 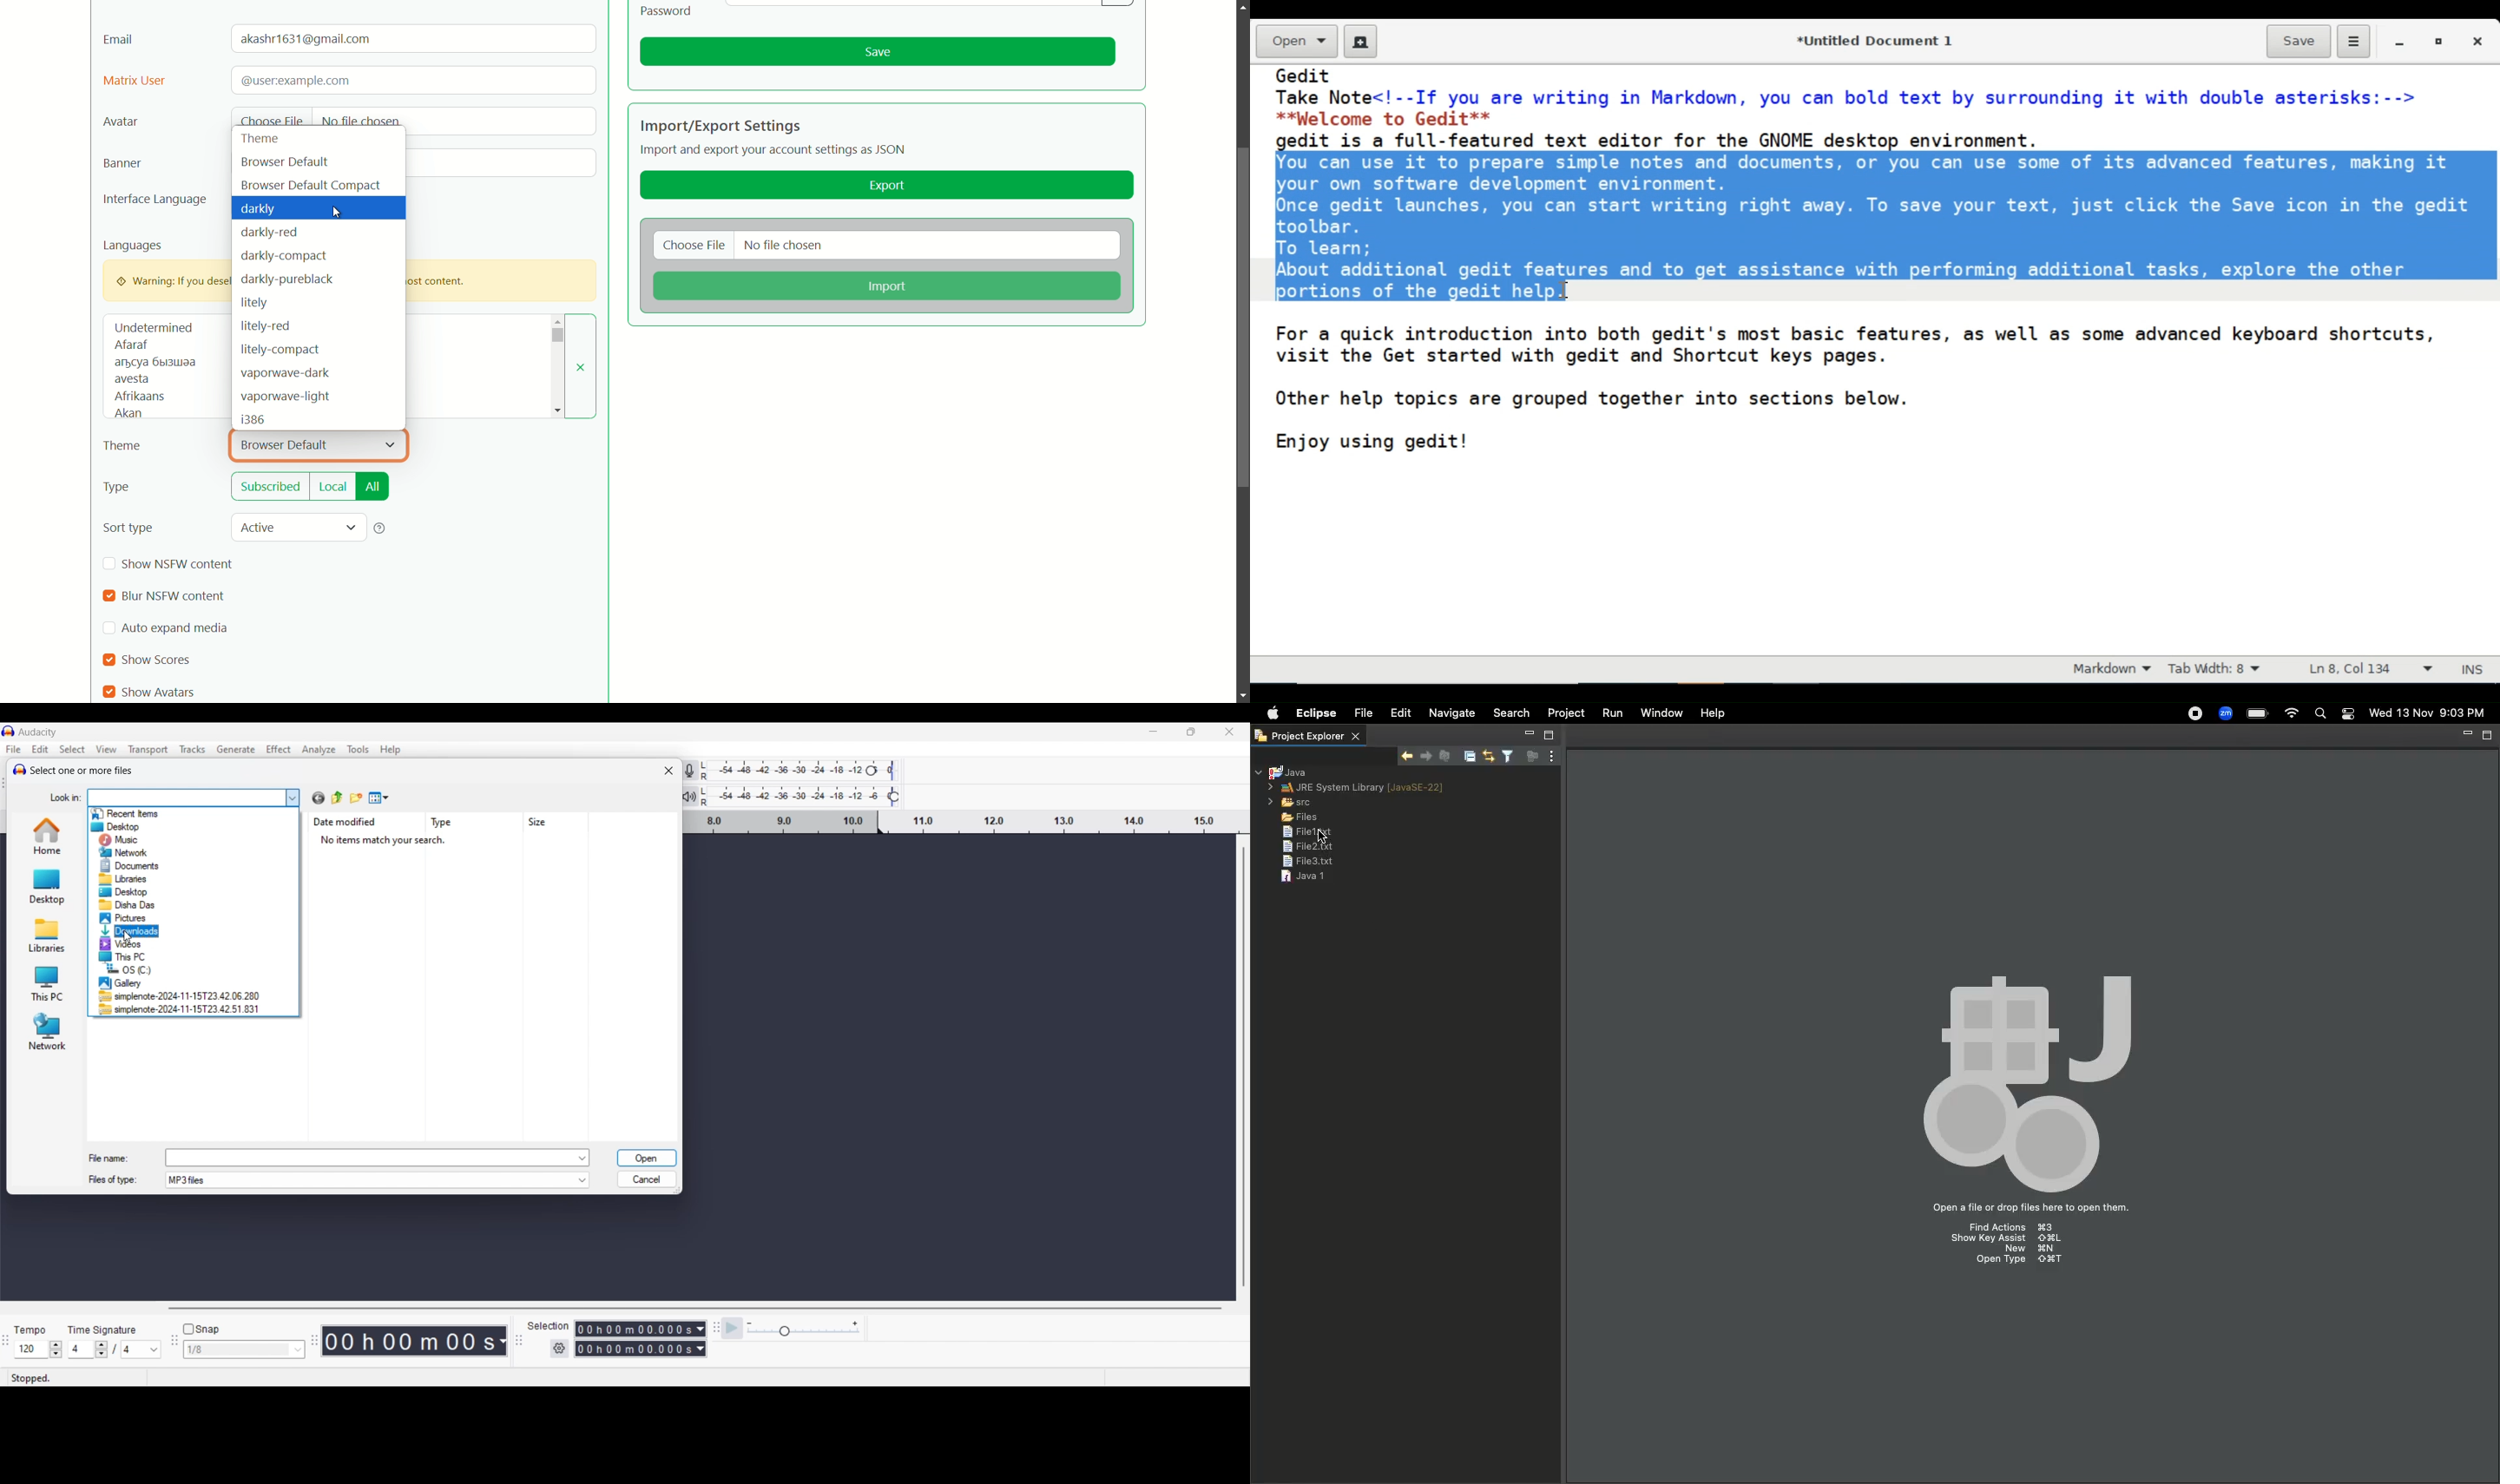 I want to click on vaporwave light, so click(x=286, y=398).